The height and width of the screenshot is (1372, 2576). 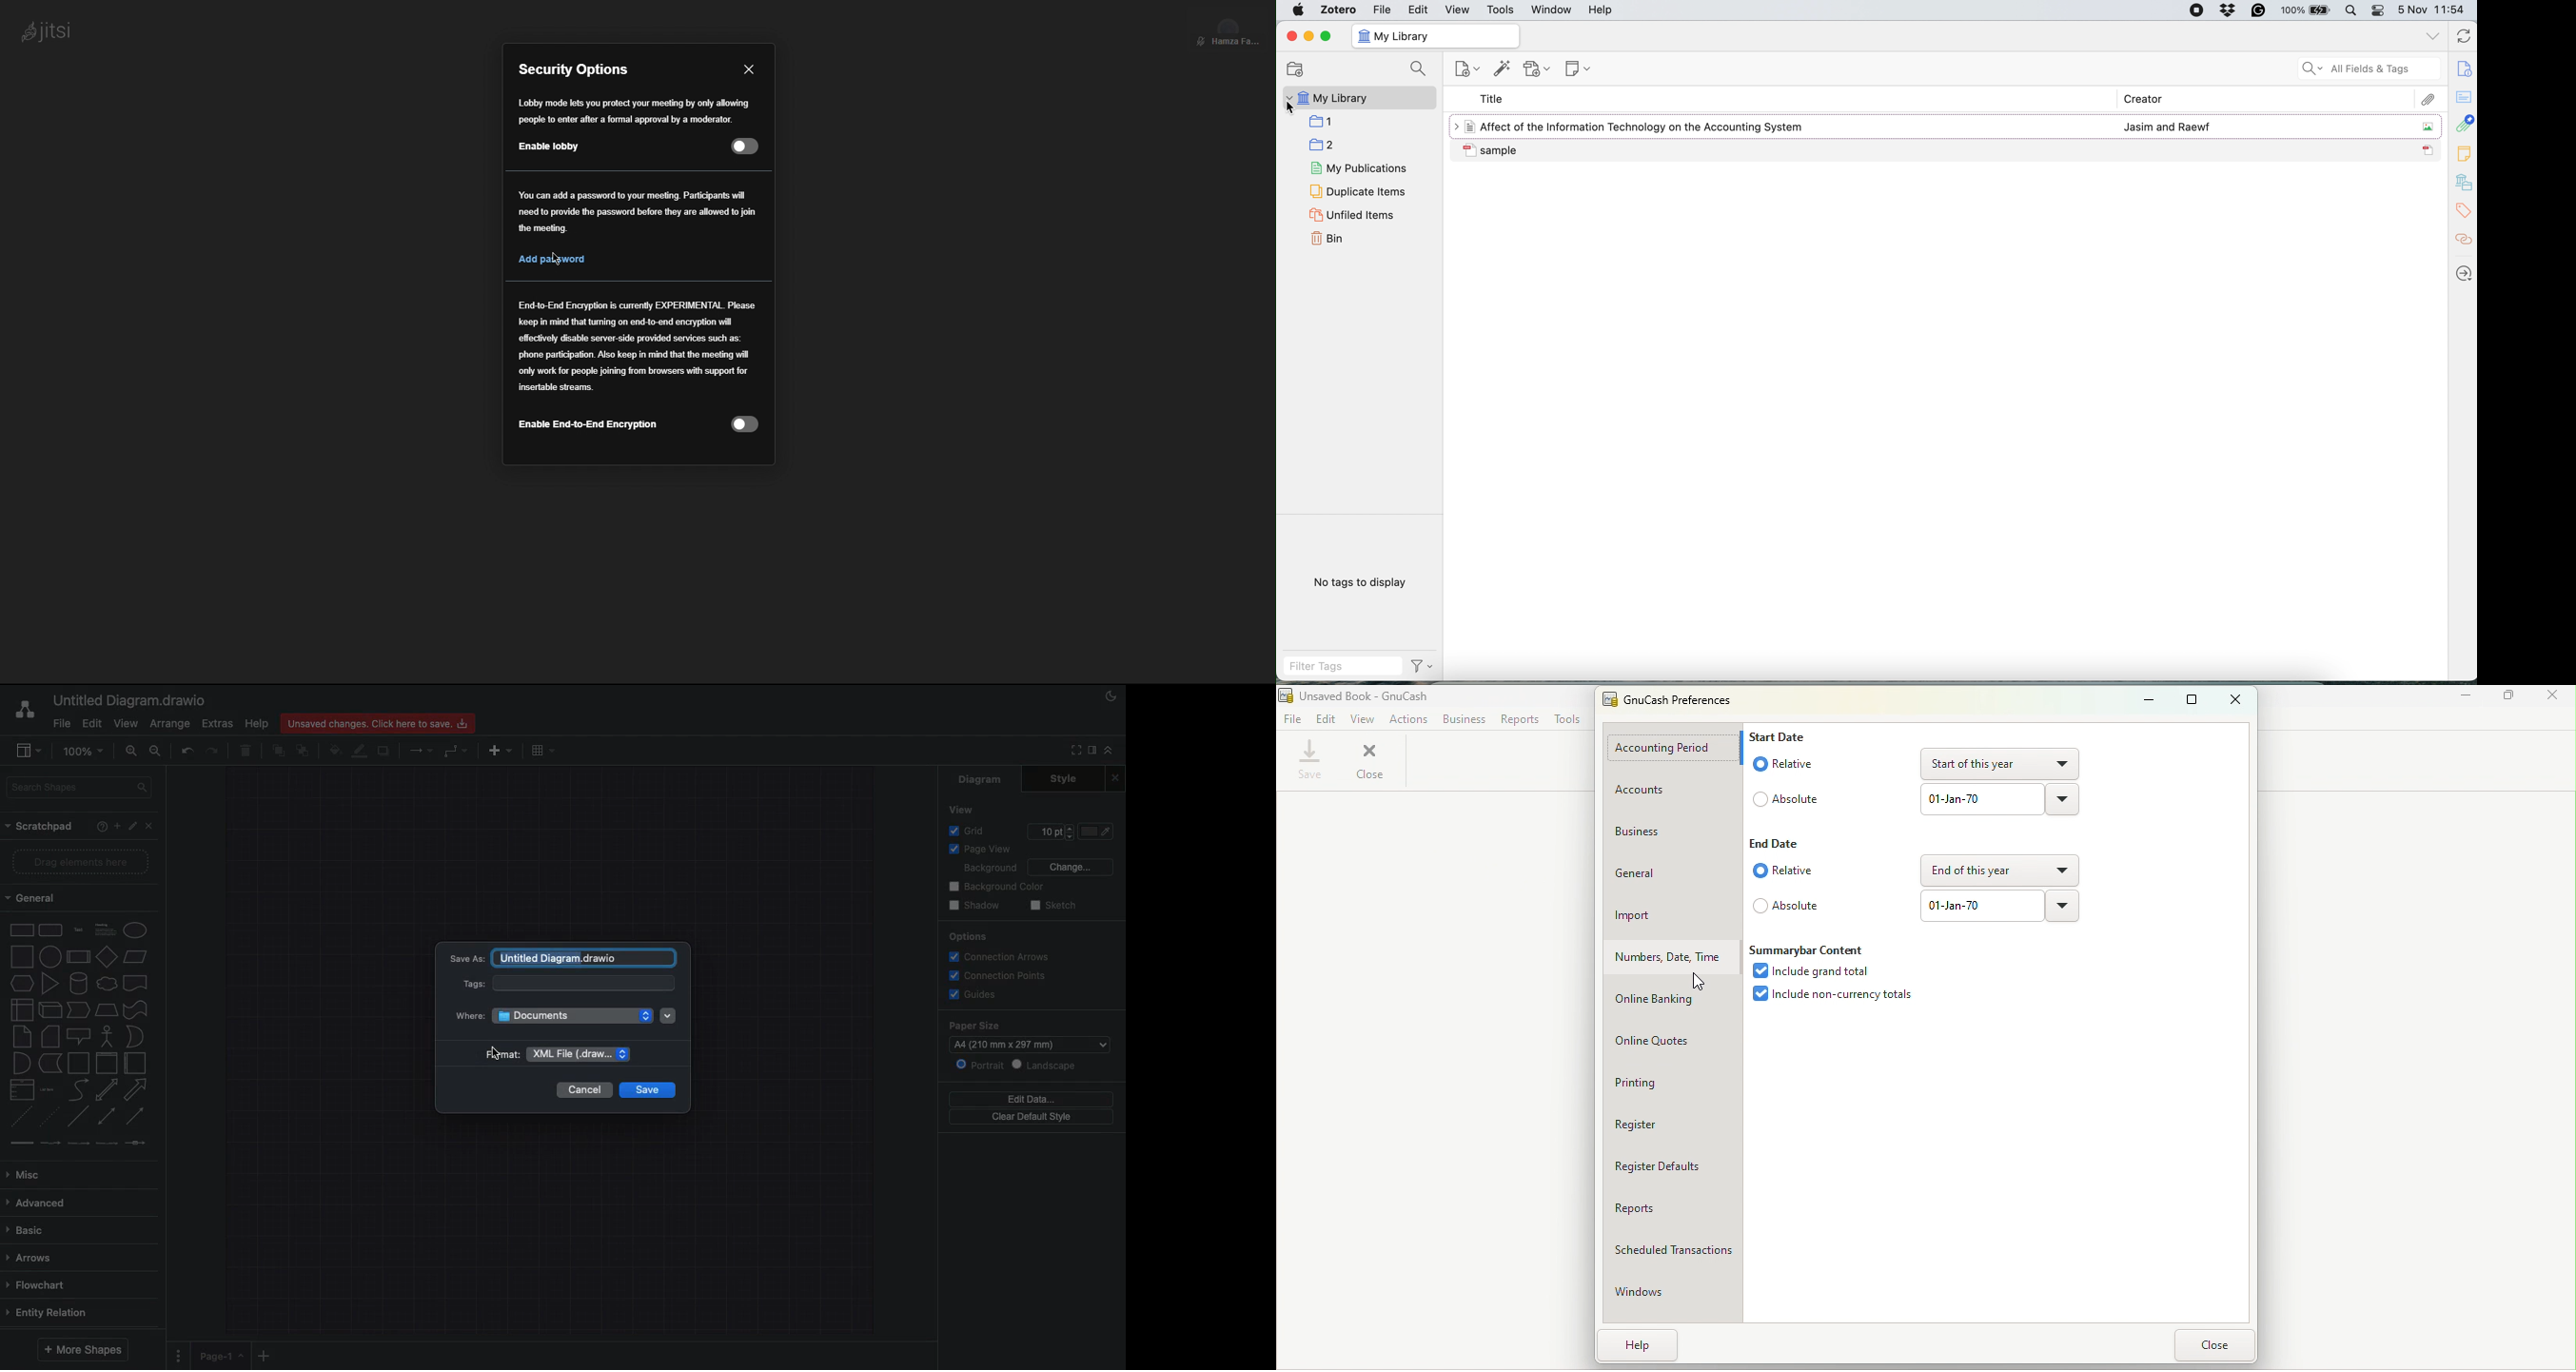 I want to click on Arrows, so click(x=29, y=1258).